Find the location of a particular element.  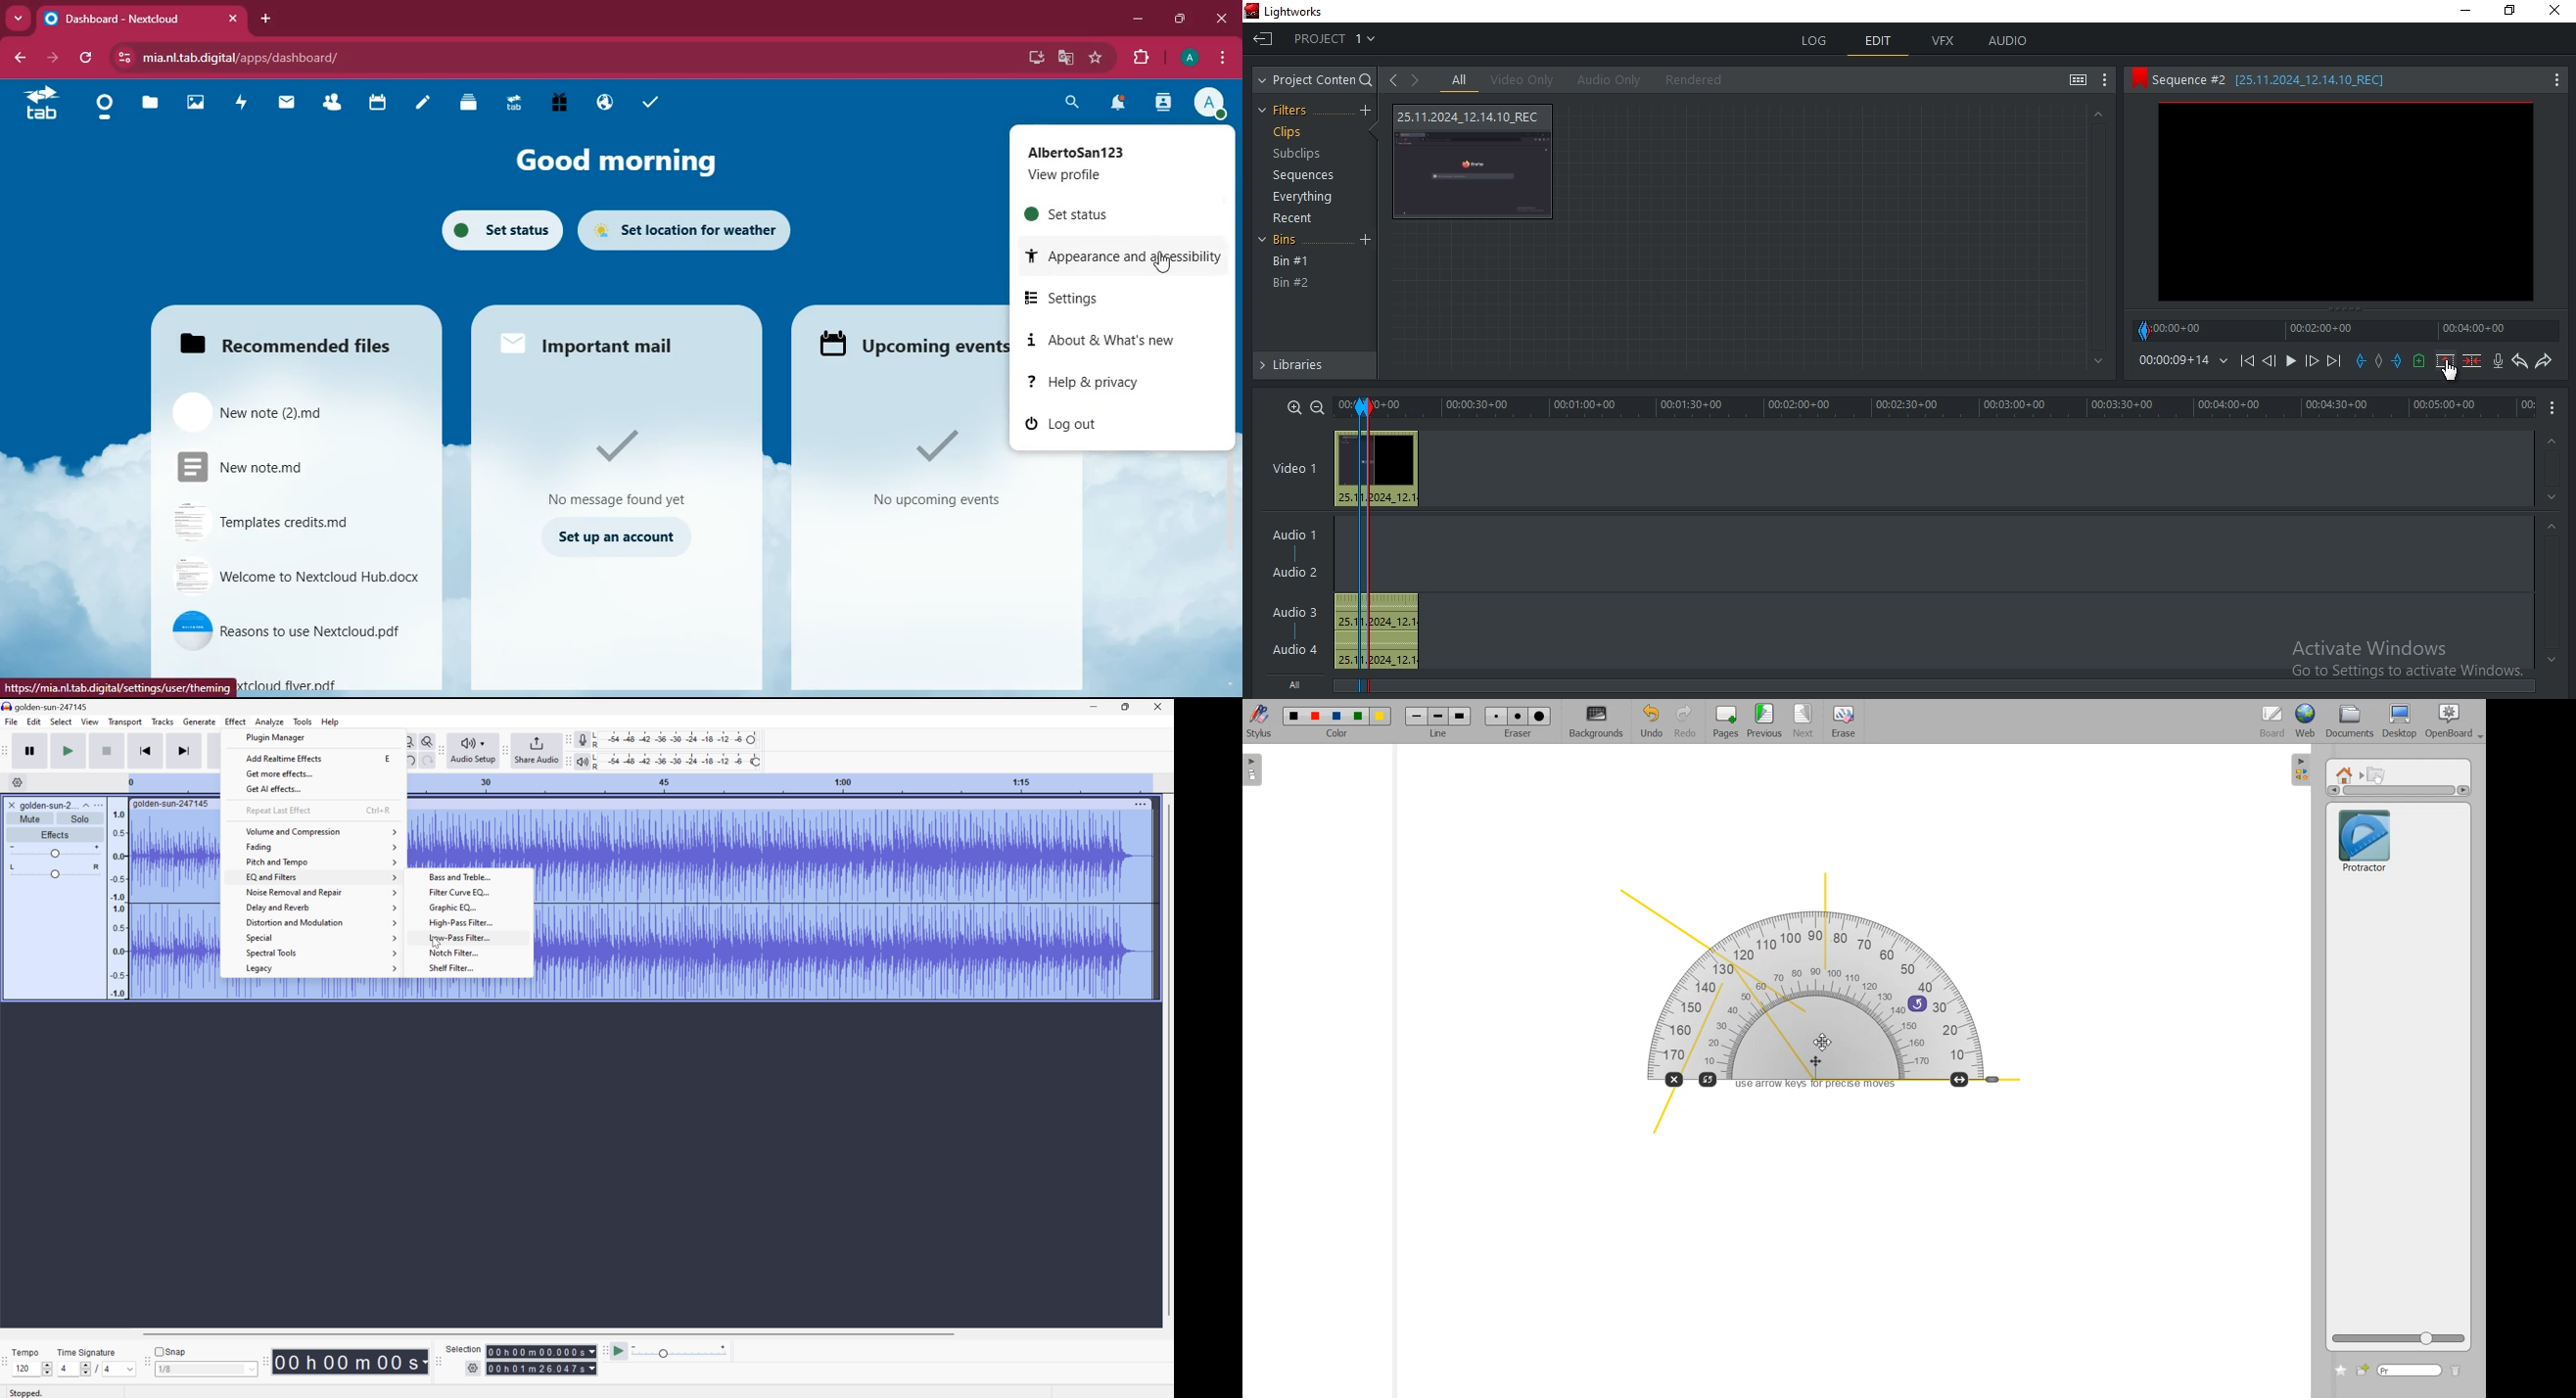

close is located at coordinates (1223, 19).